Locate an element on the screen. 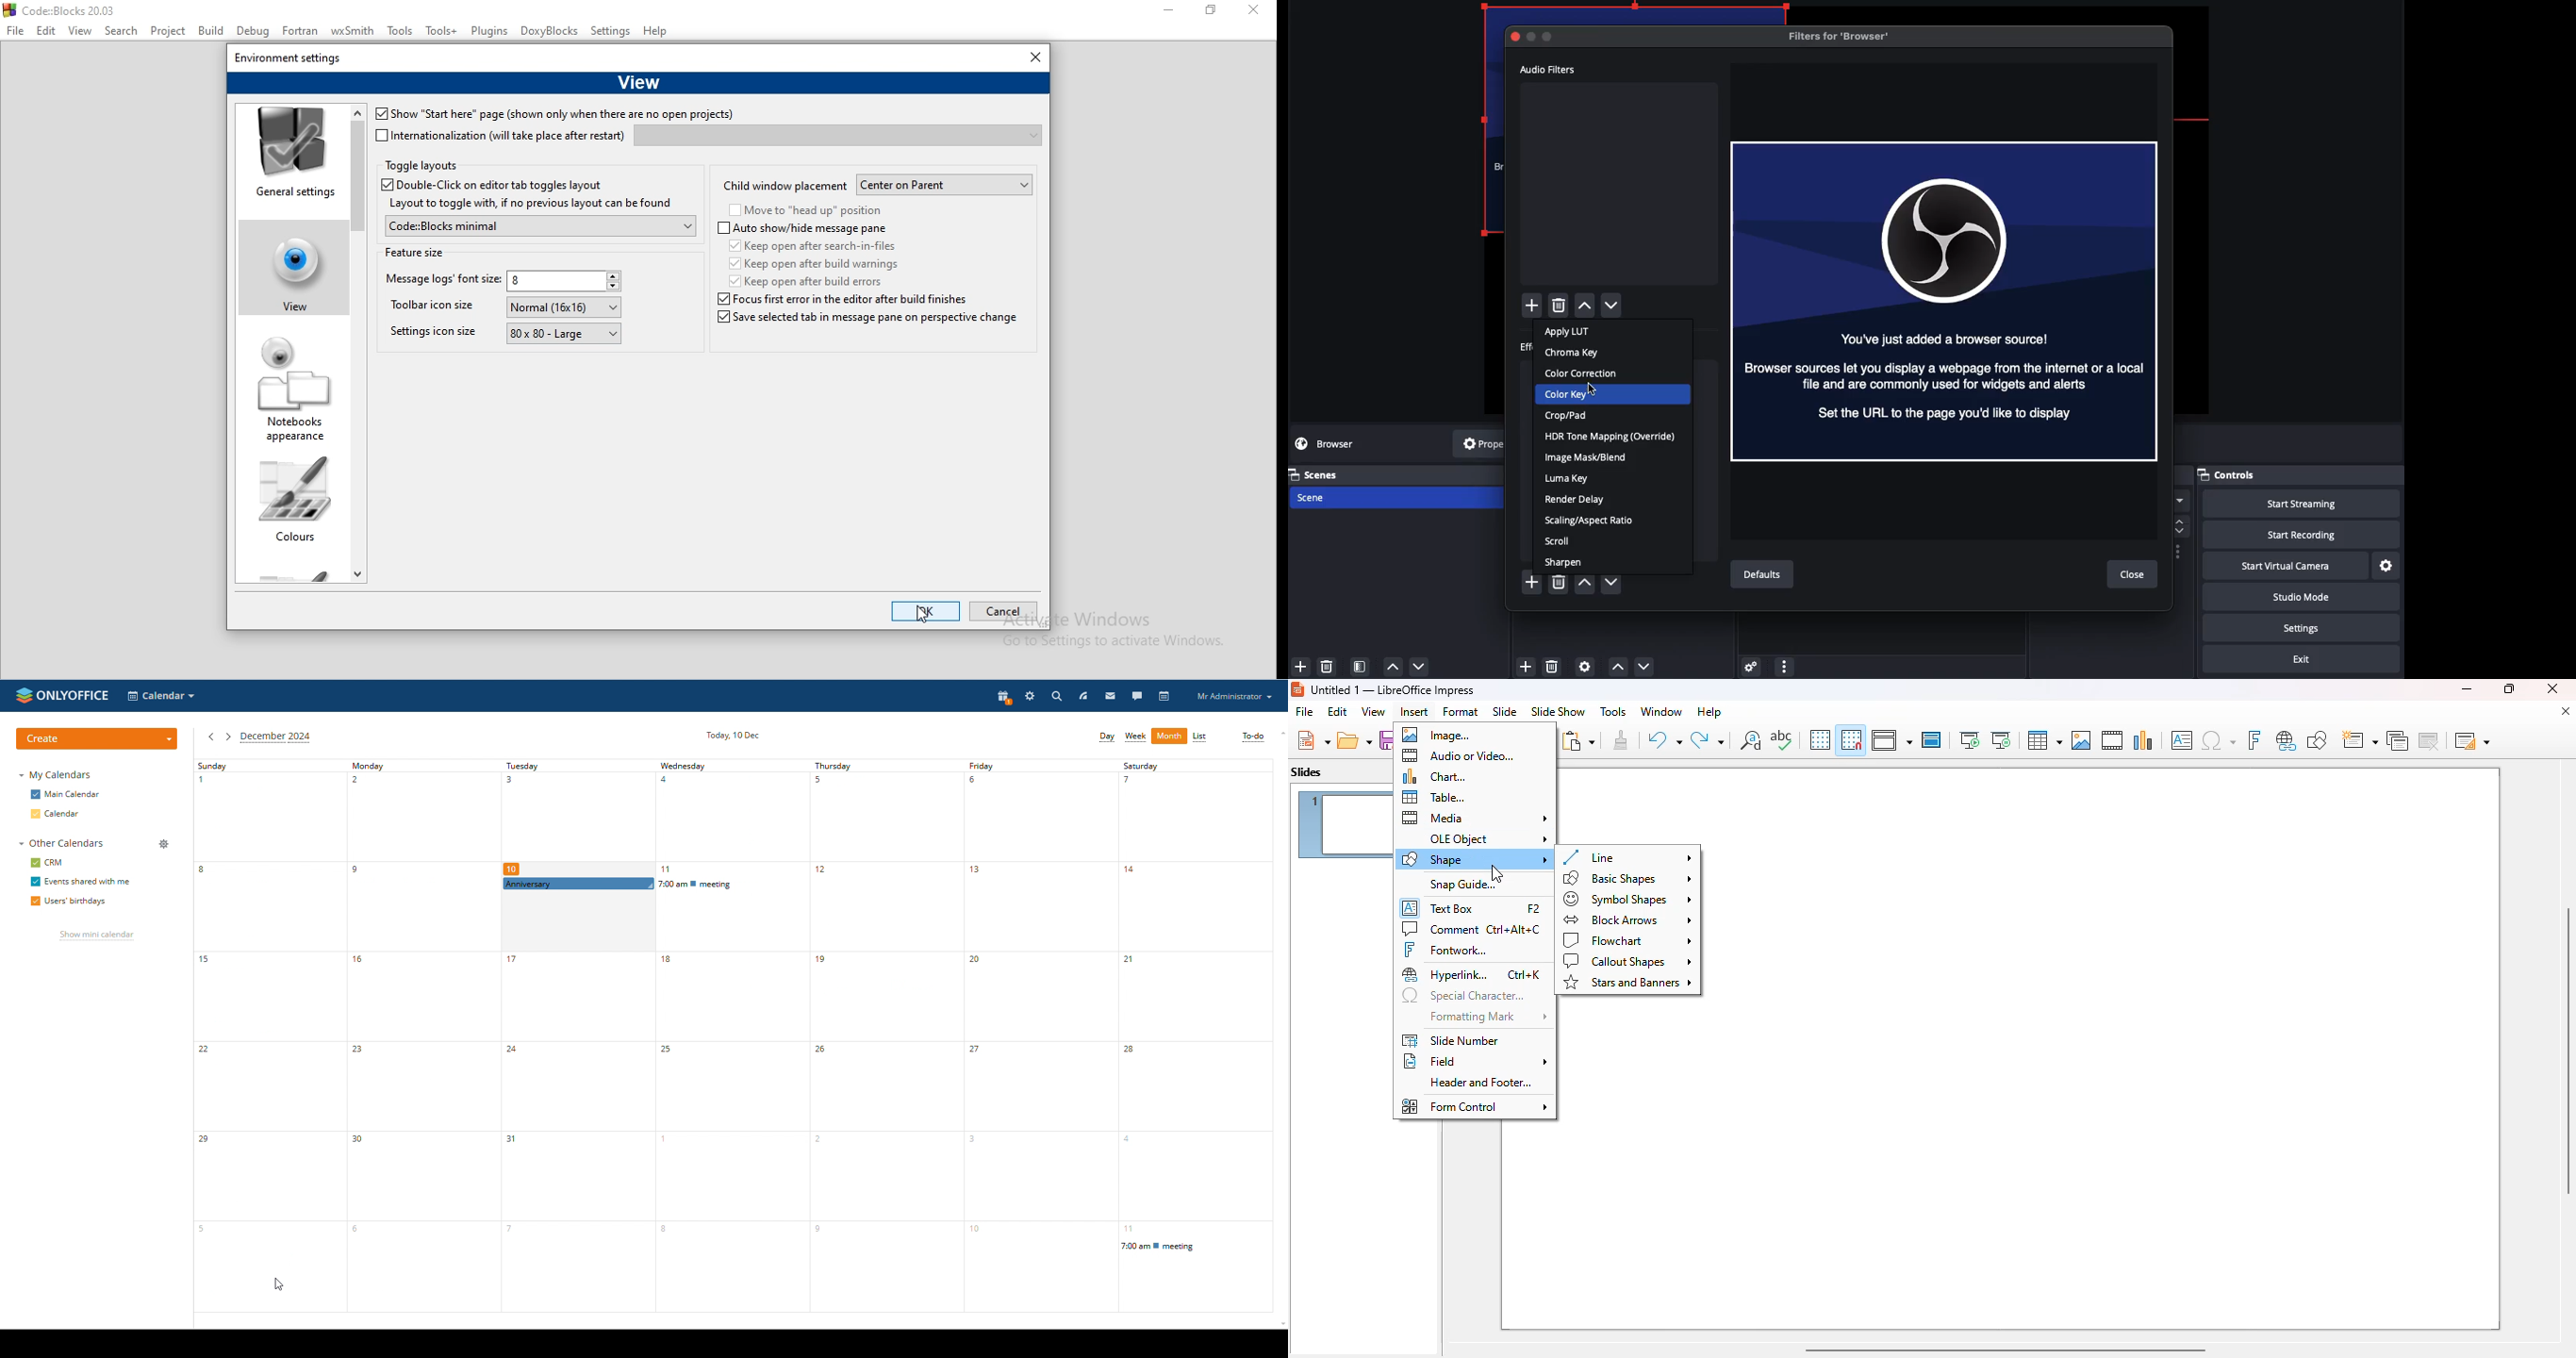 This screenshot has height=1372, width=2576. Keep open after search-in-files  is located at coordinates (817, 245).